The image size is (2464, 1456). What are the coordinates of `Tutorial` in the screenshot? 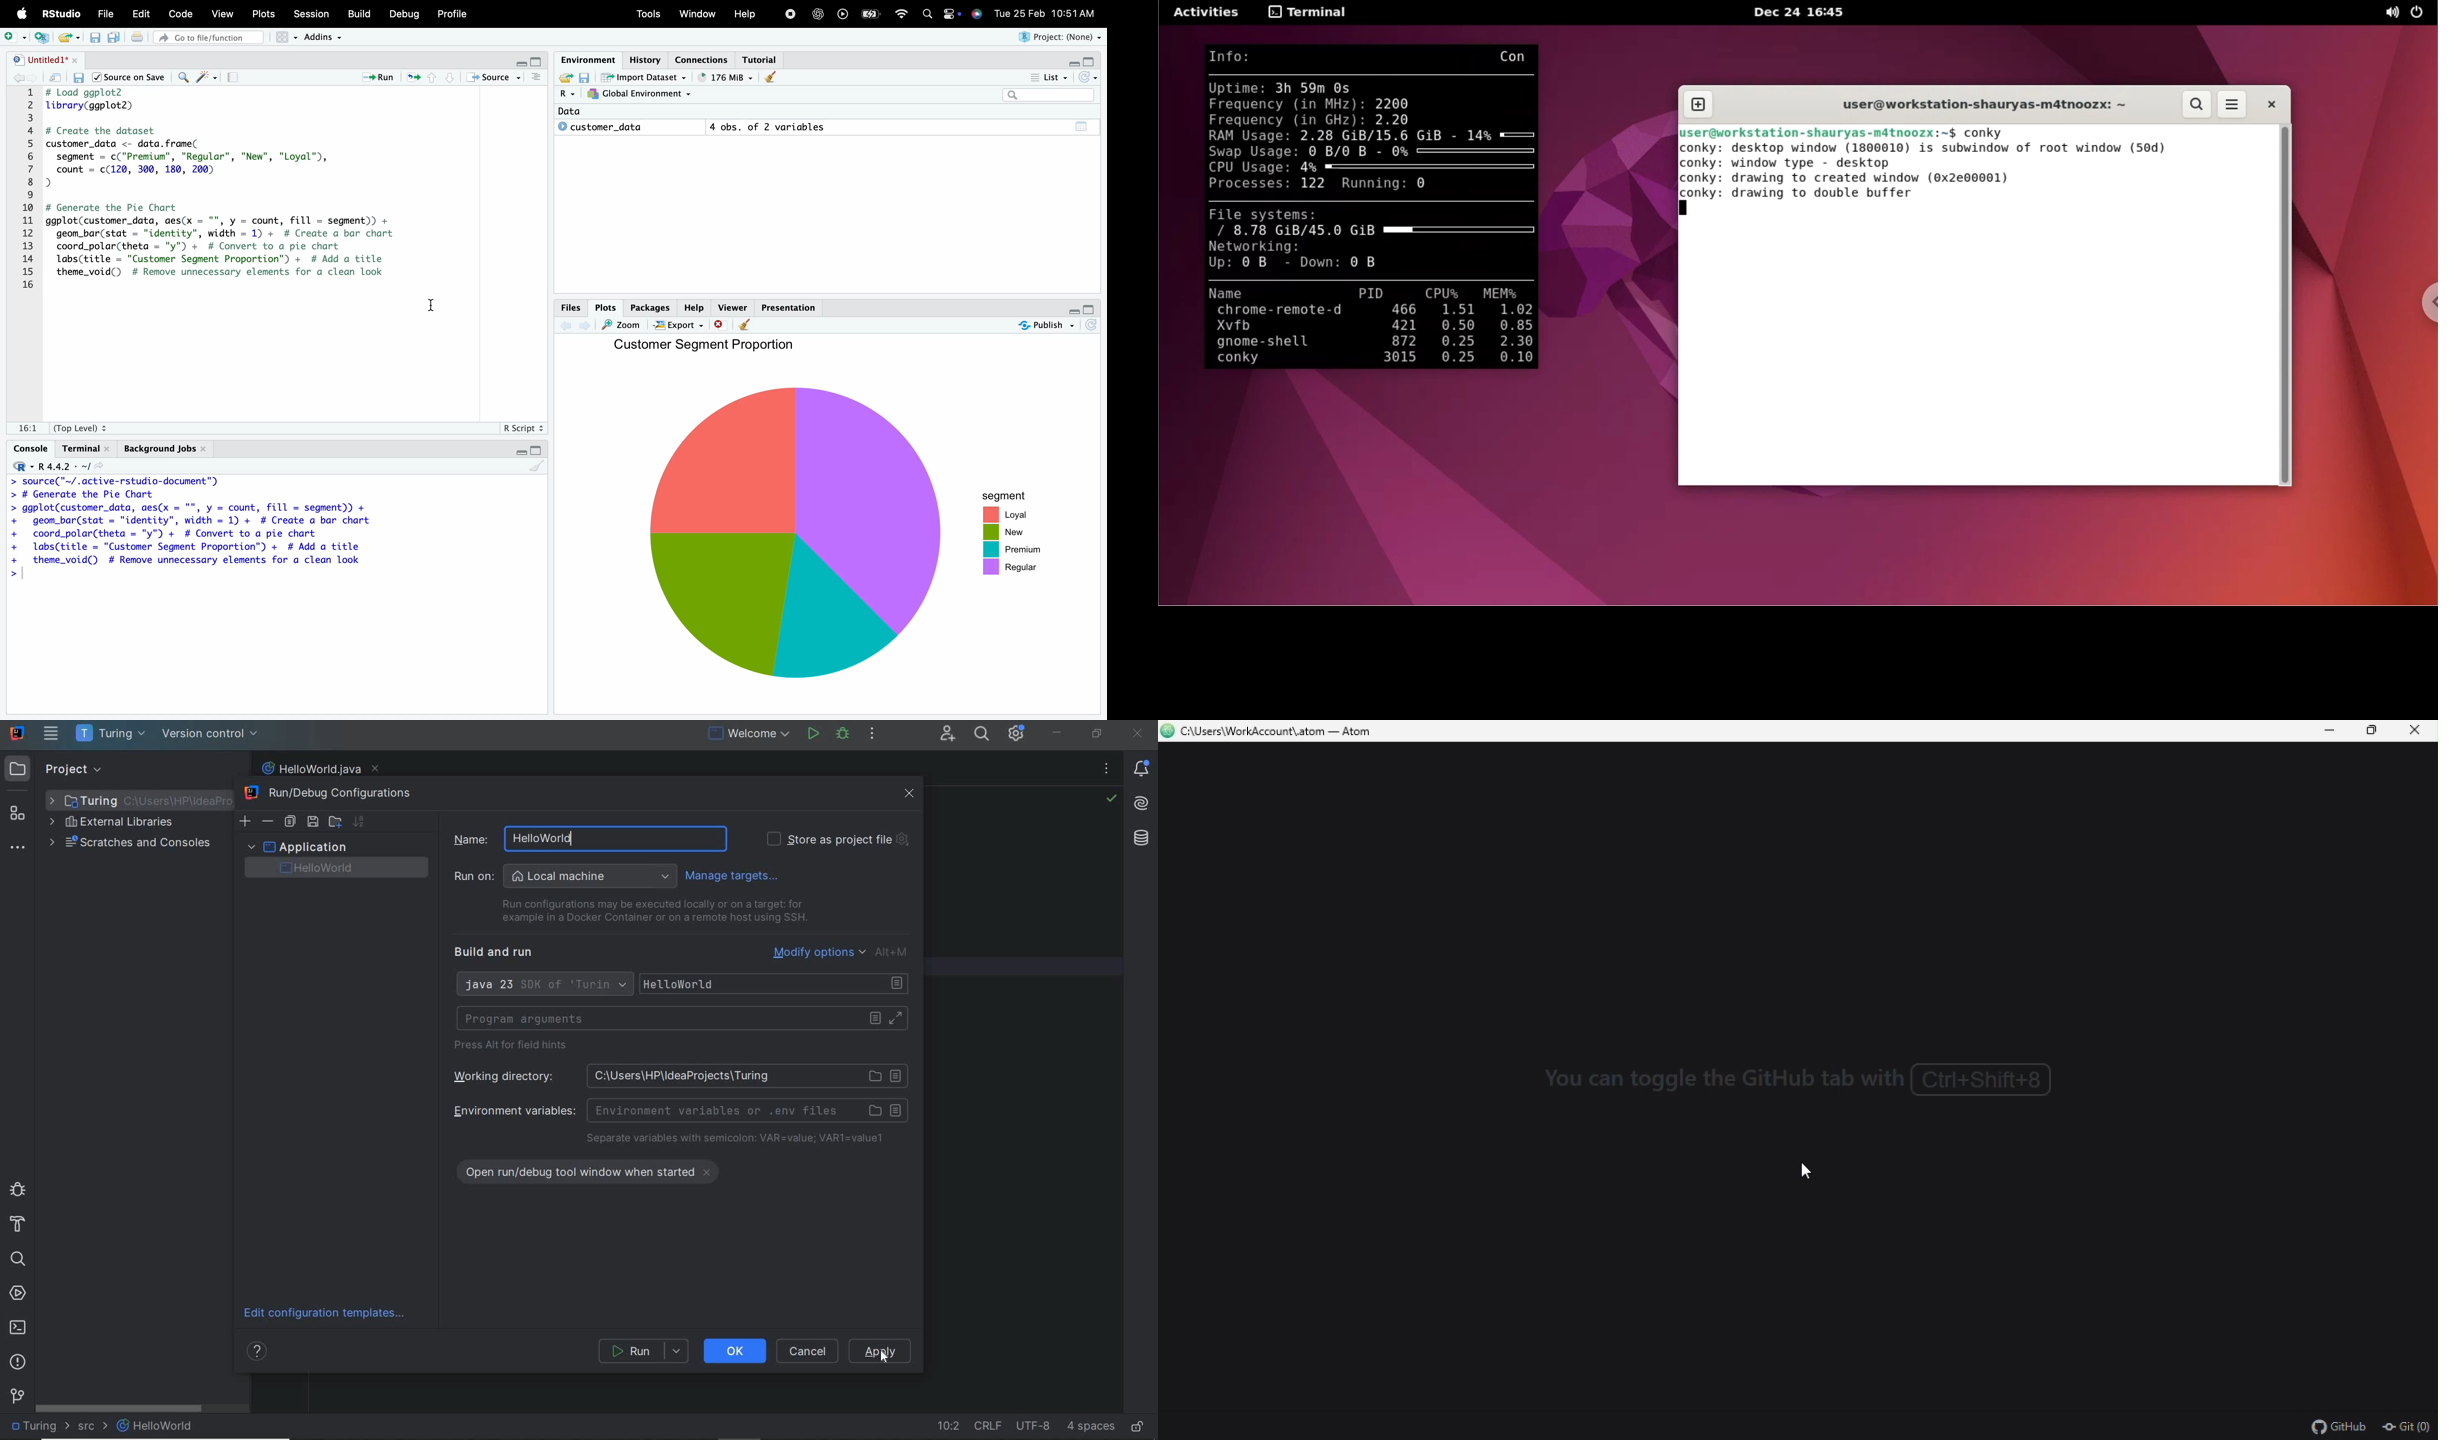 It's located at (763, 59).